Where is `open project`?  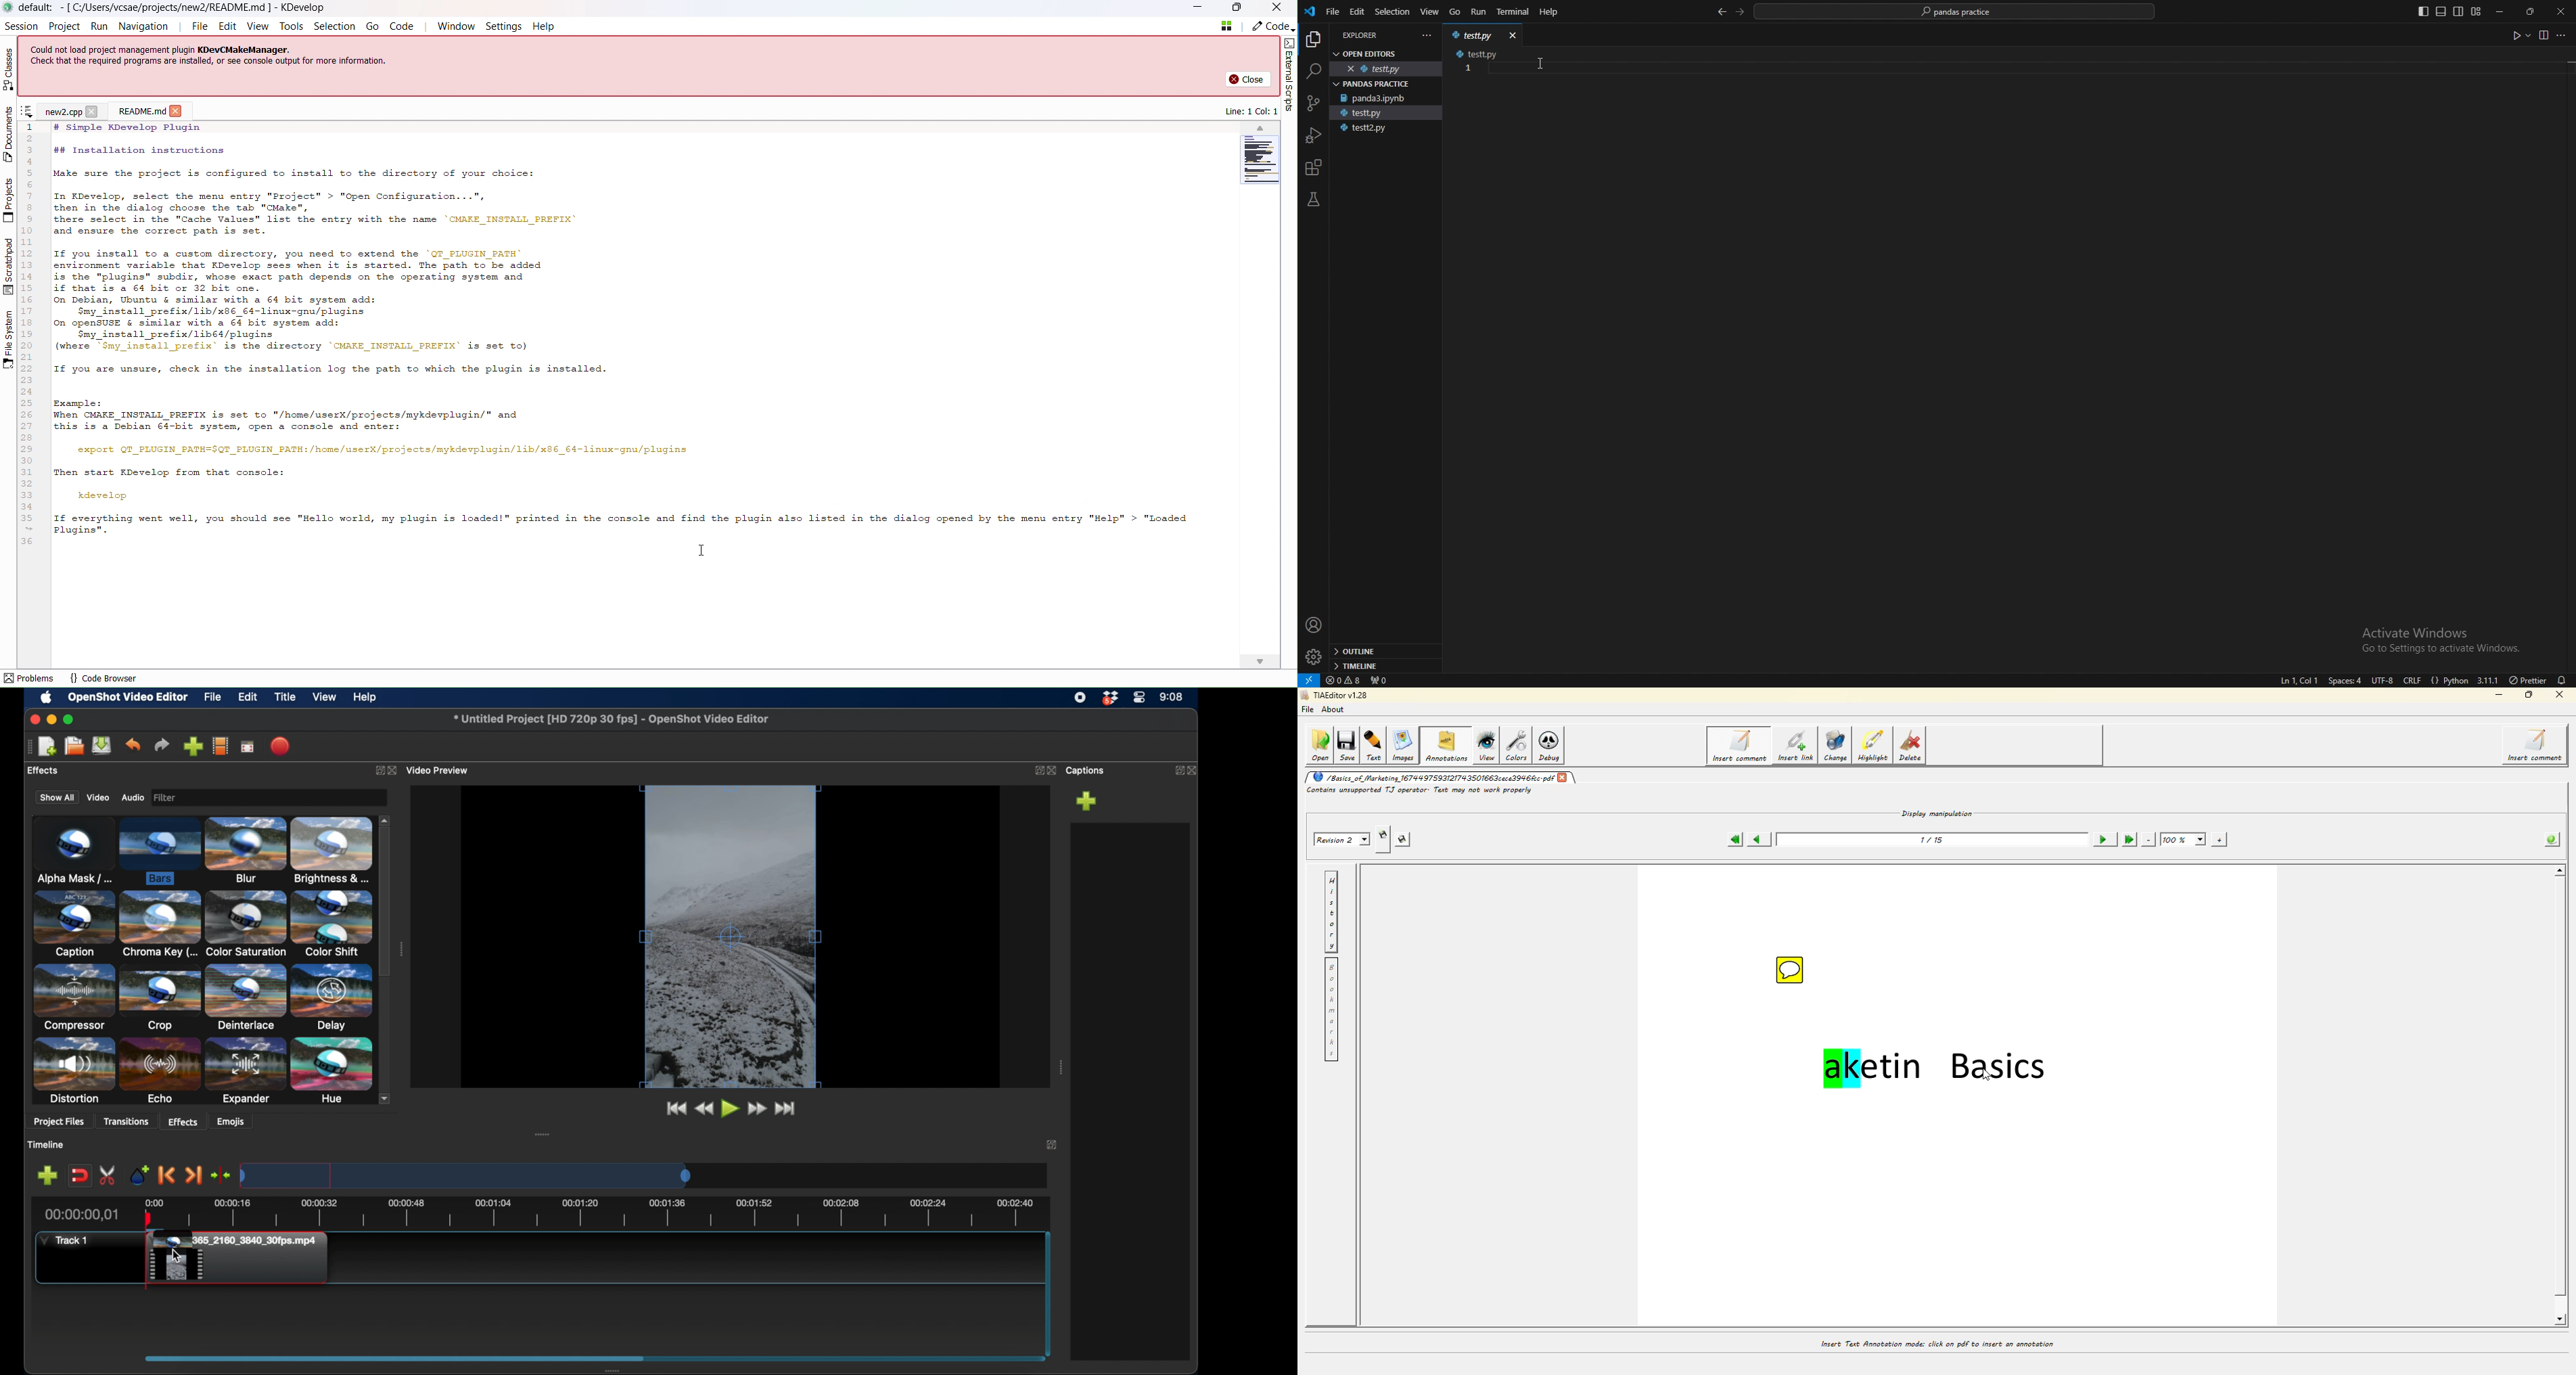
open project is located at coordinates (73, 746).